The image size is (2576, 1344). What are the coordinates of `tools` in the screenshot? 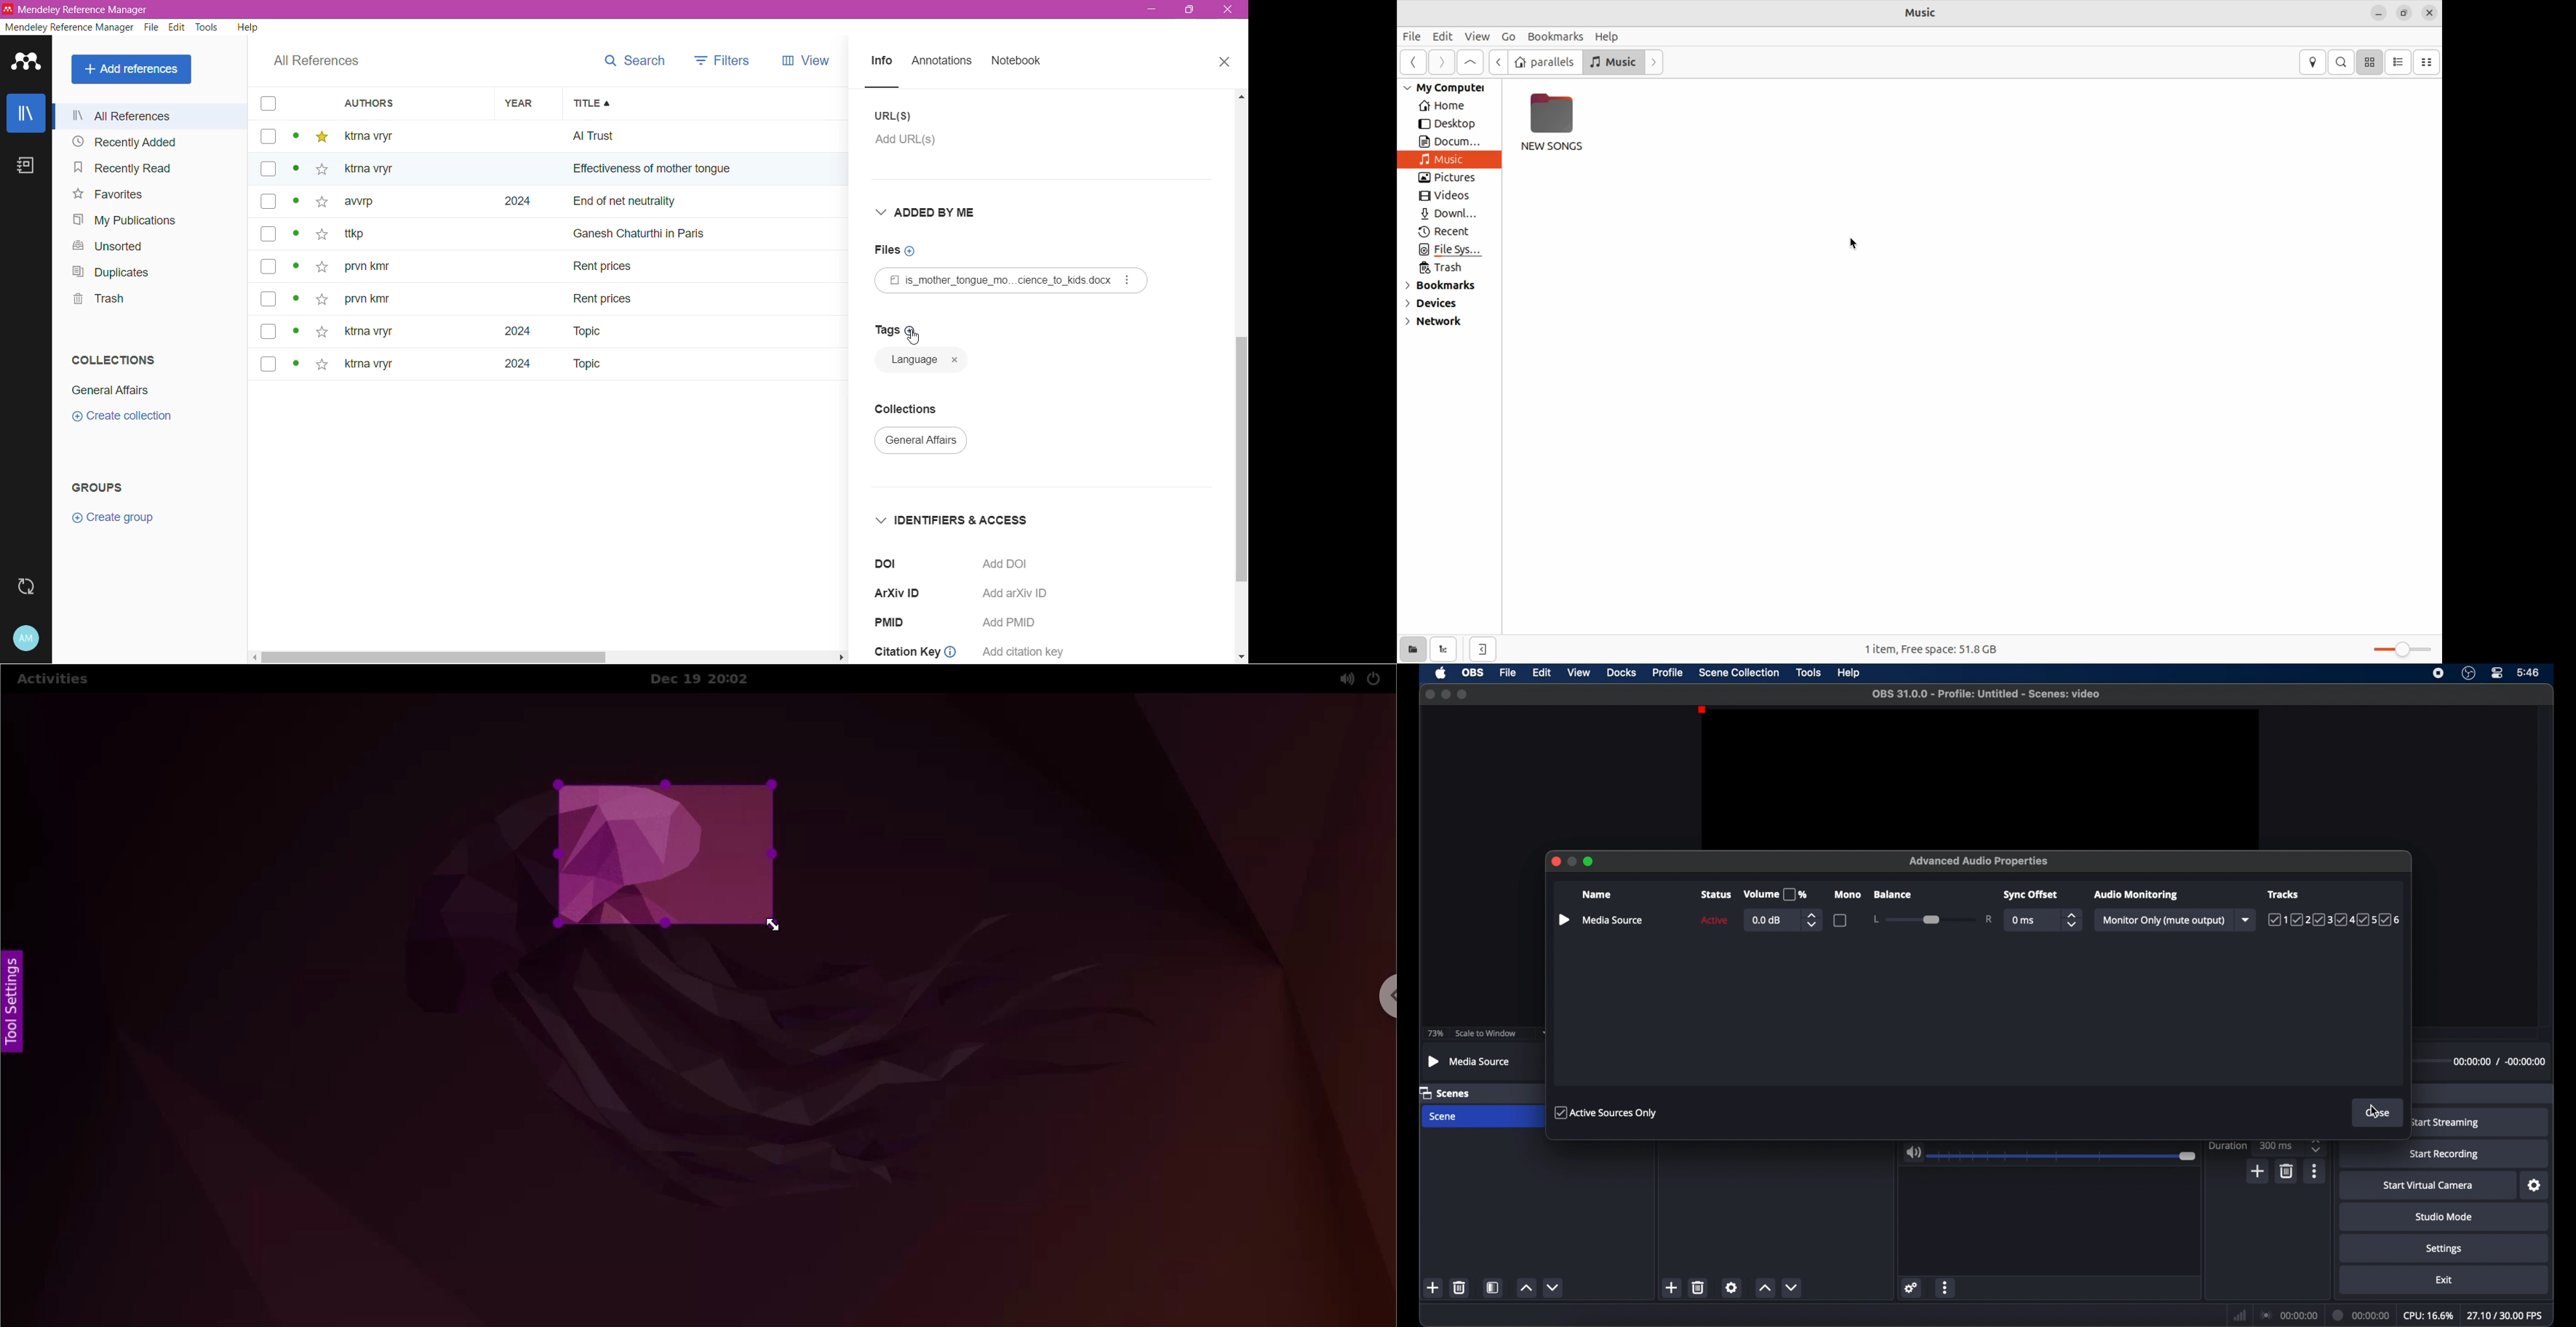 It's located at (1809, 671).